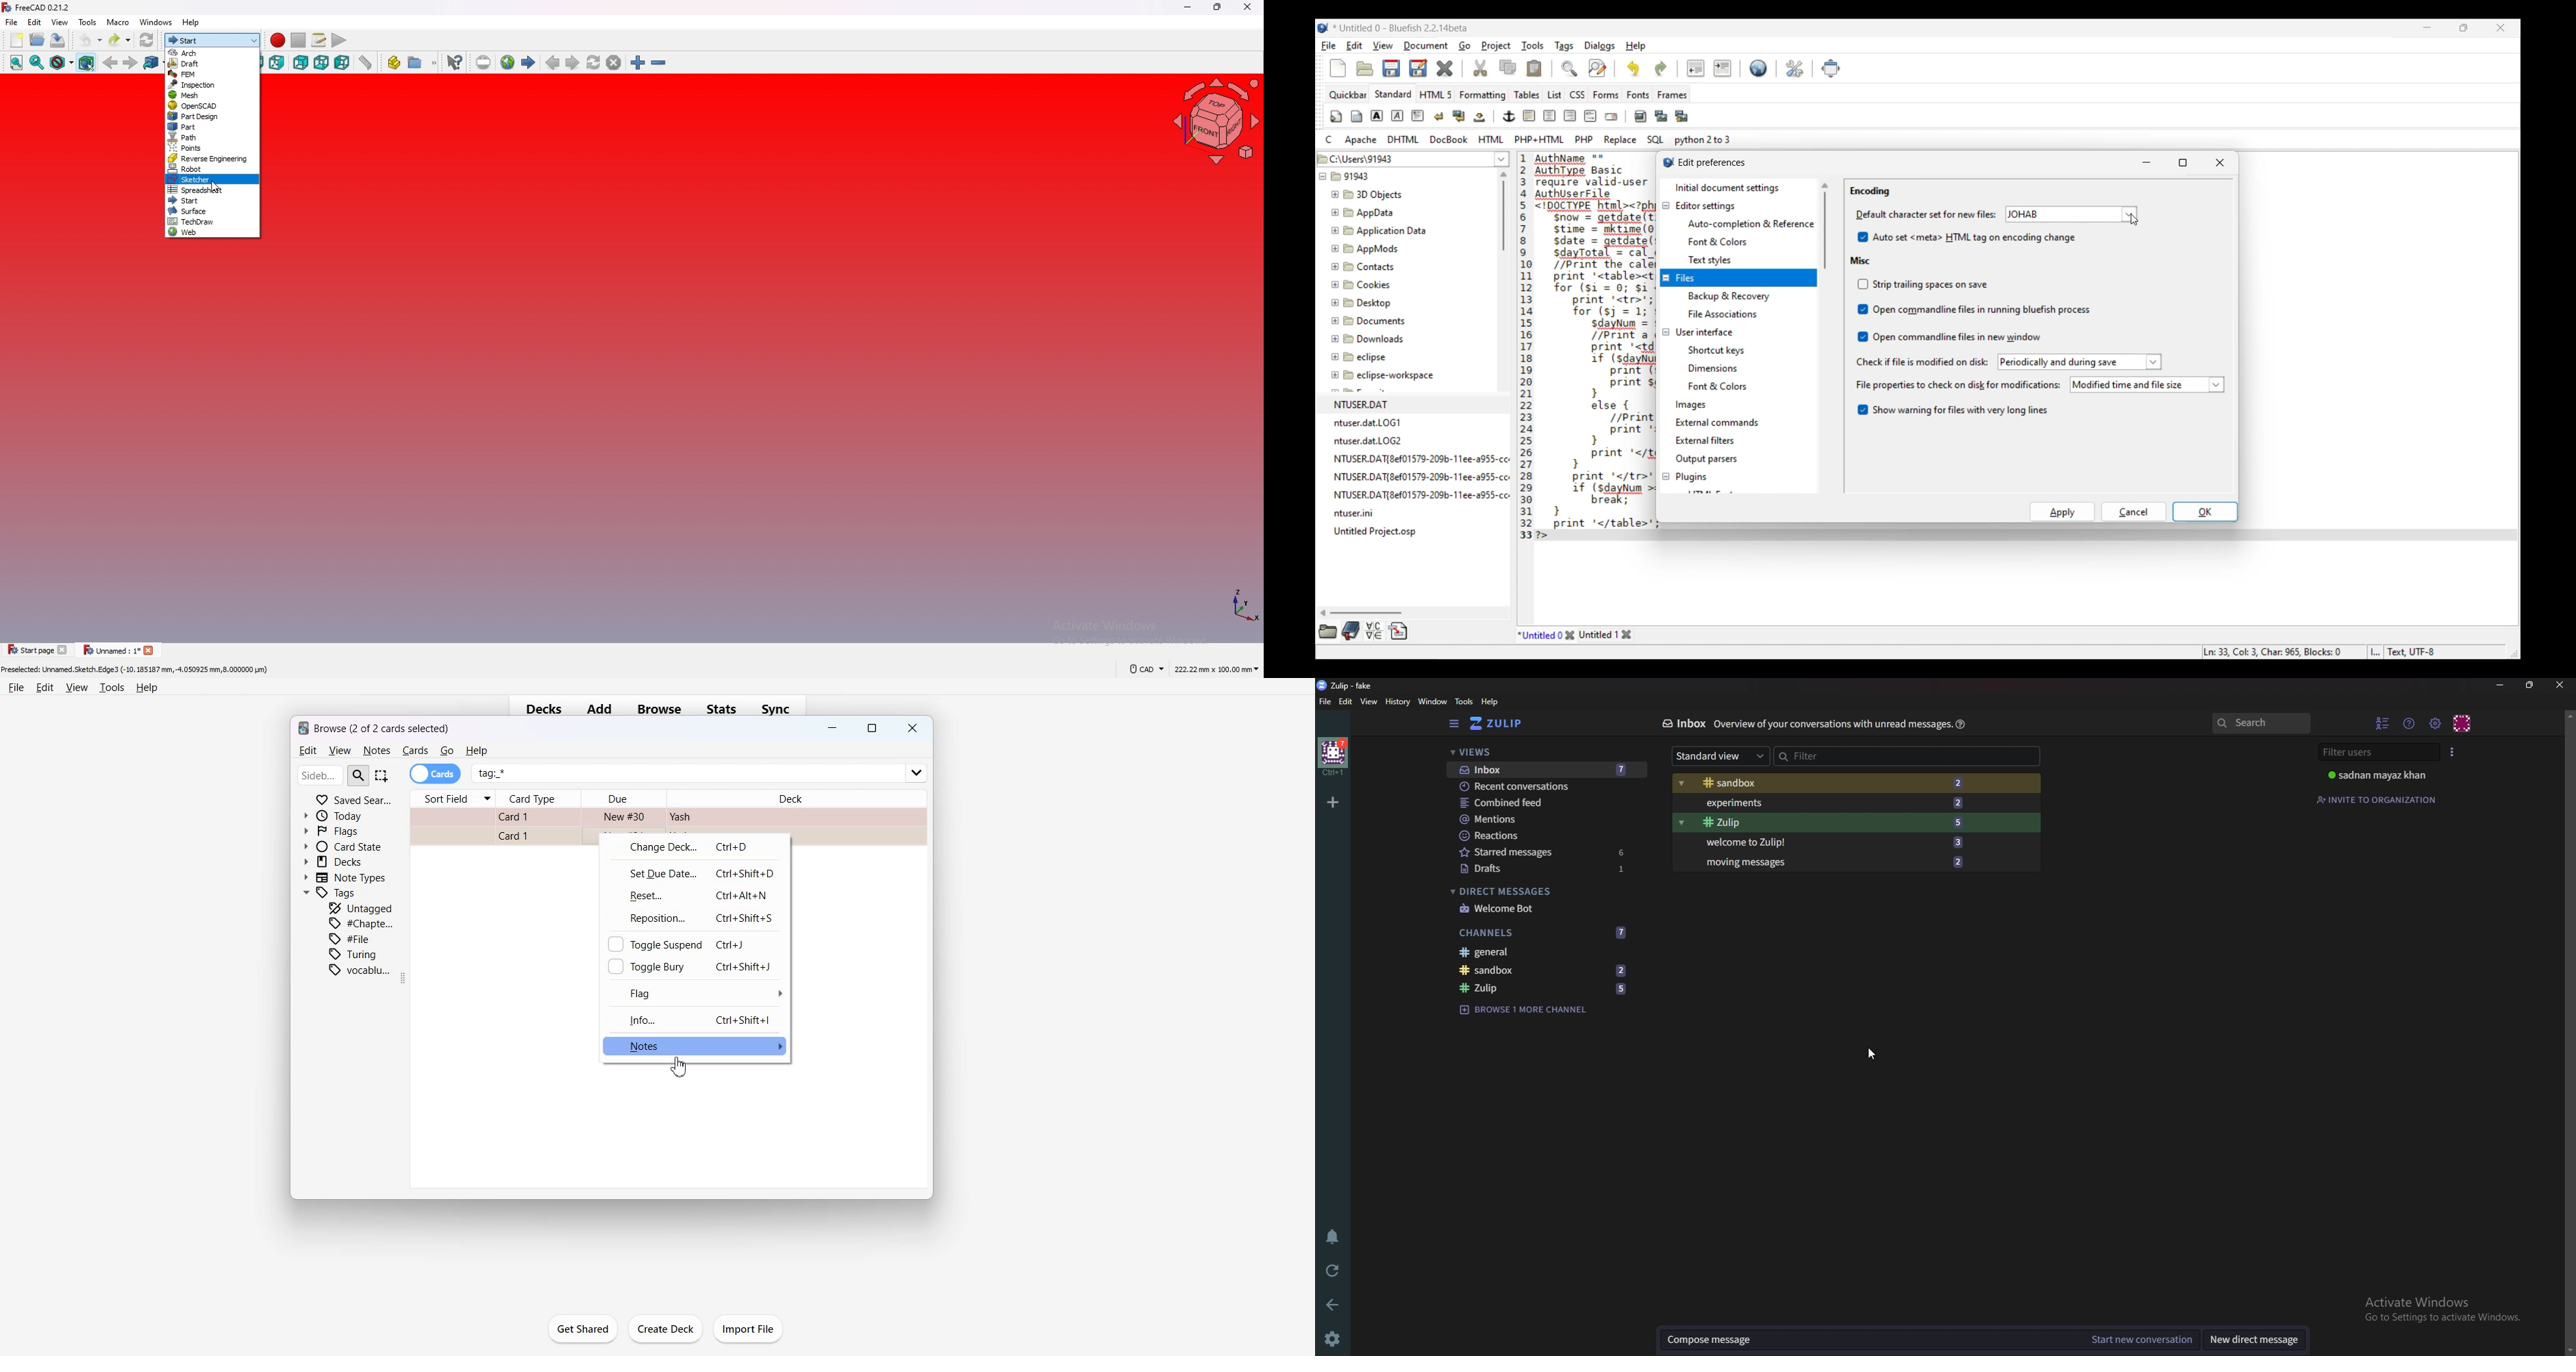 The height and width of the screenshot is (1372, 2576). Describe the element at coordinates (1833, 725) in the screenshot. I see `overview of your conservations with unread message` at that location.